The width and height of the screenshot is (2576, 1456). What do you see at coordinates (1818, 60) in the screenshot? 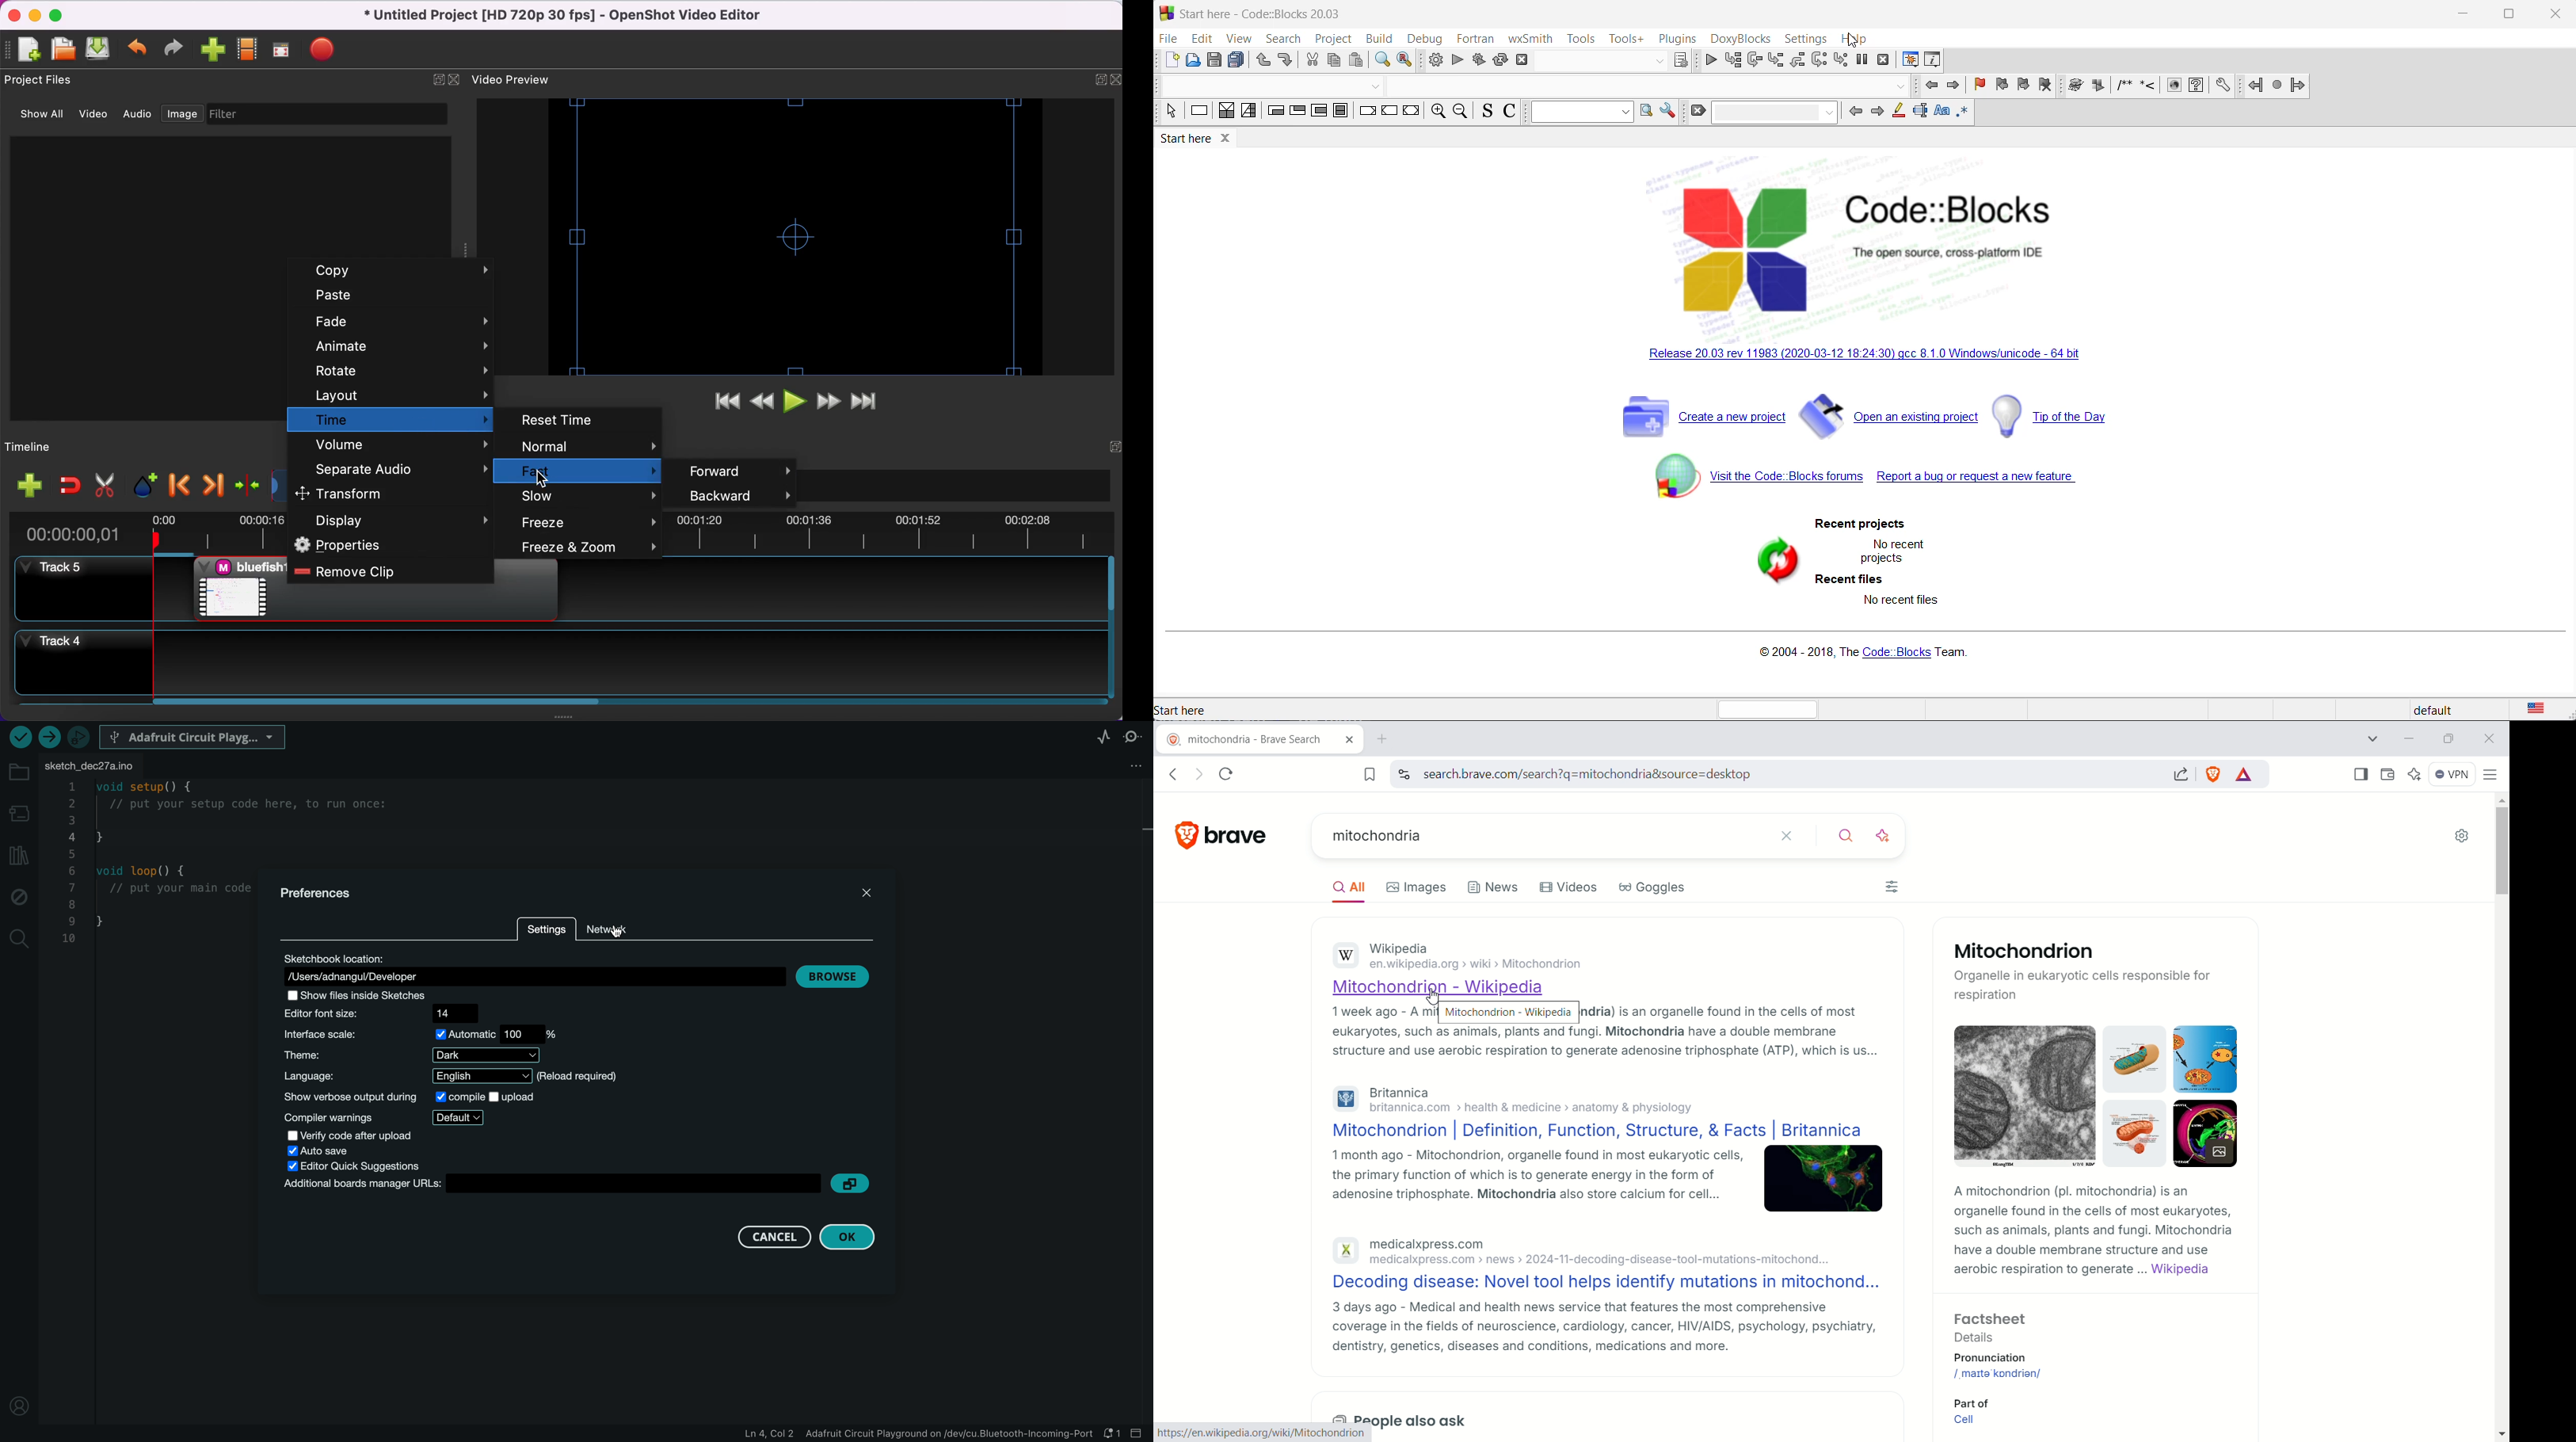
I see `next instruction` at bounding box center [1818, 60].